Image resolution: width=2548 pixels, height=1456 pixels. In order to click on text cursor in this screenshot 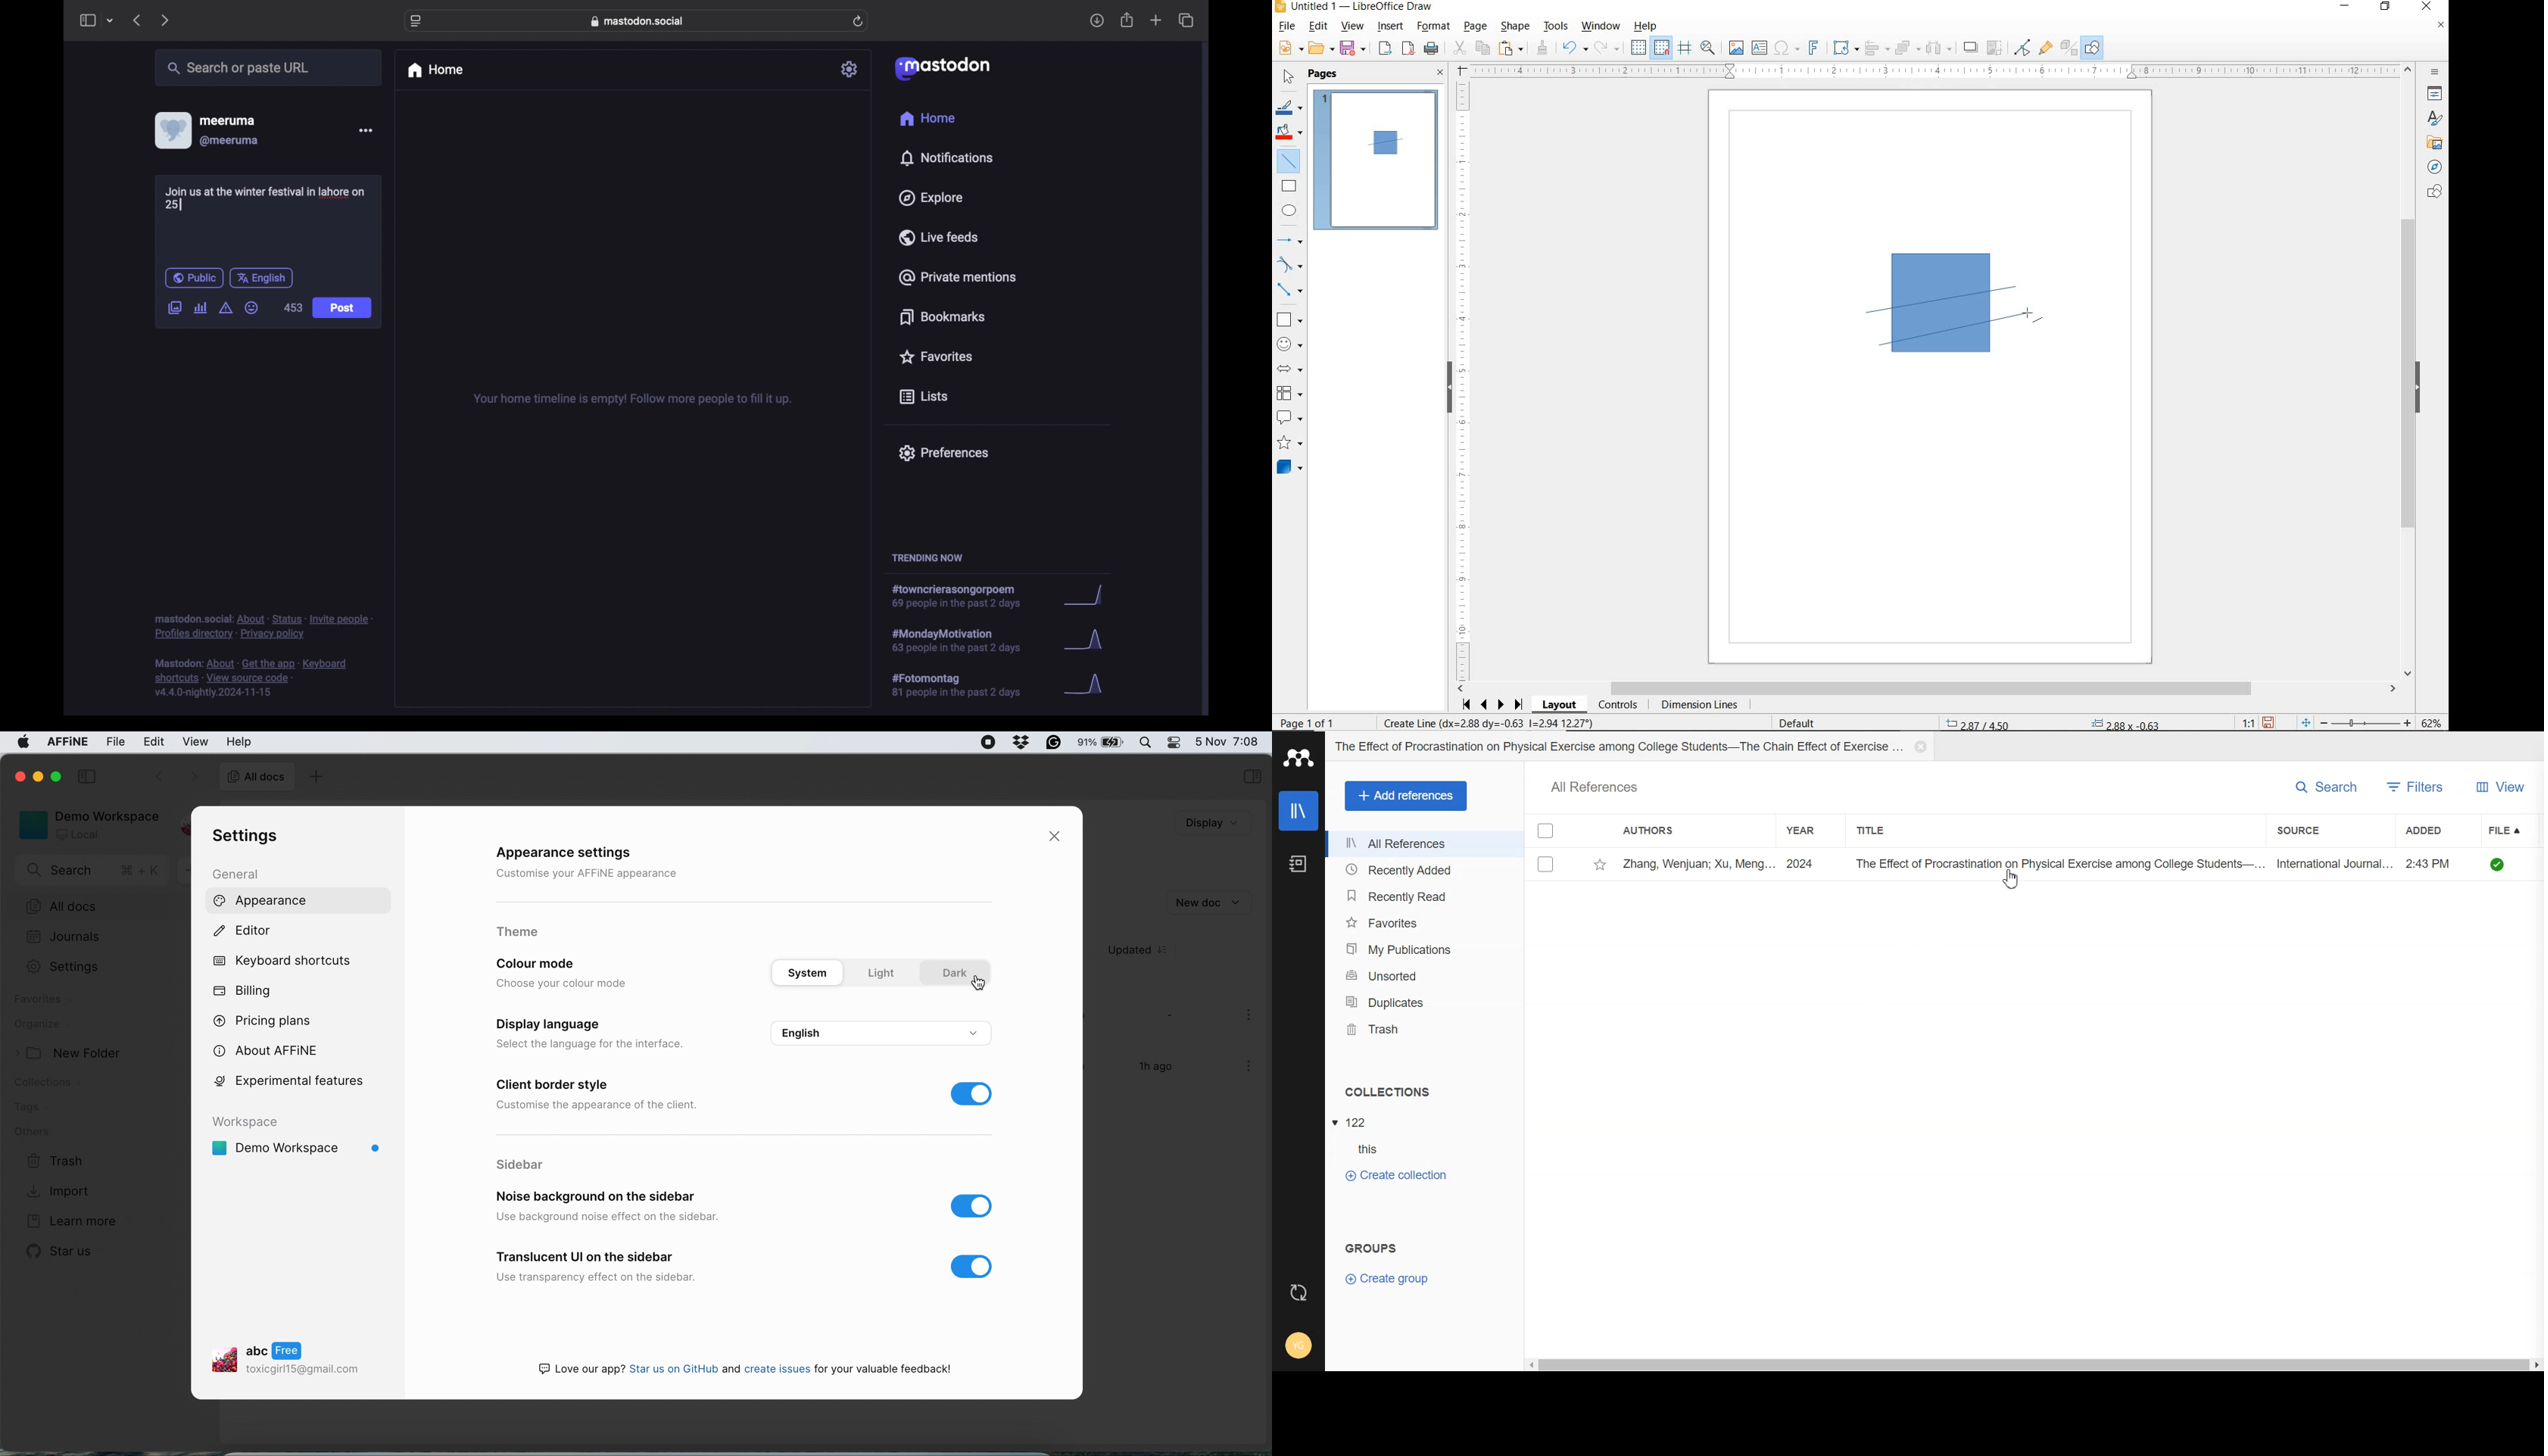, I will do `click(180, 203)`.